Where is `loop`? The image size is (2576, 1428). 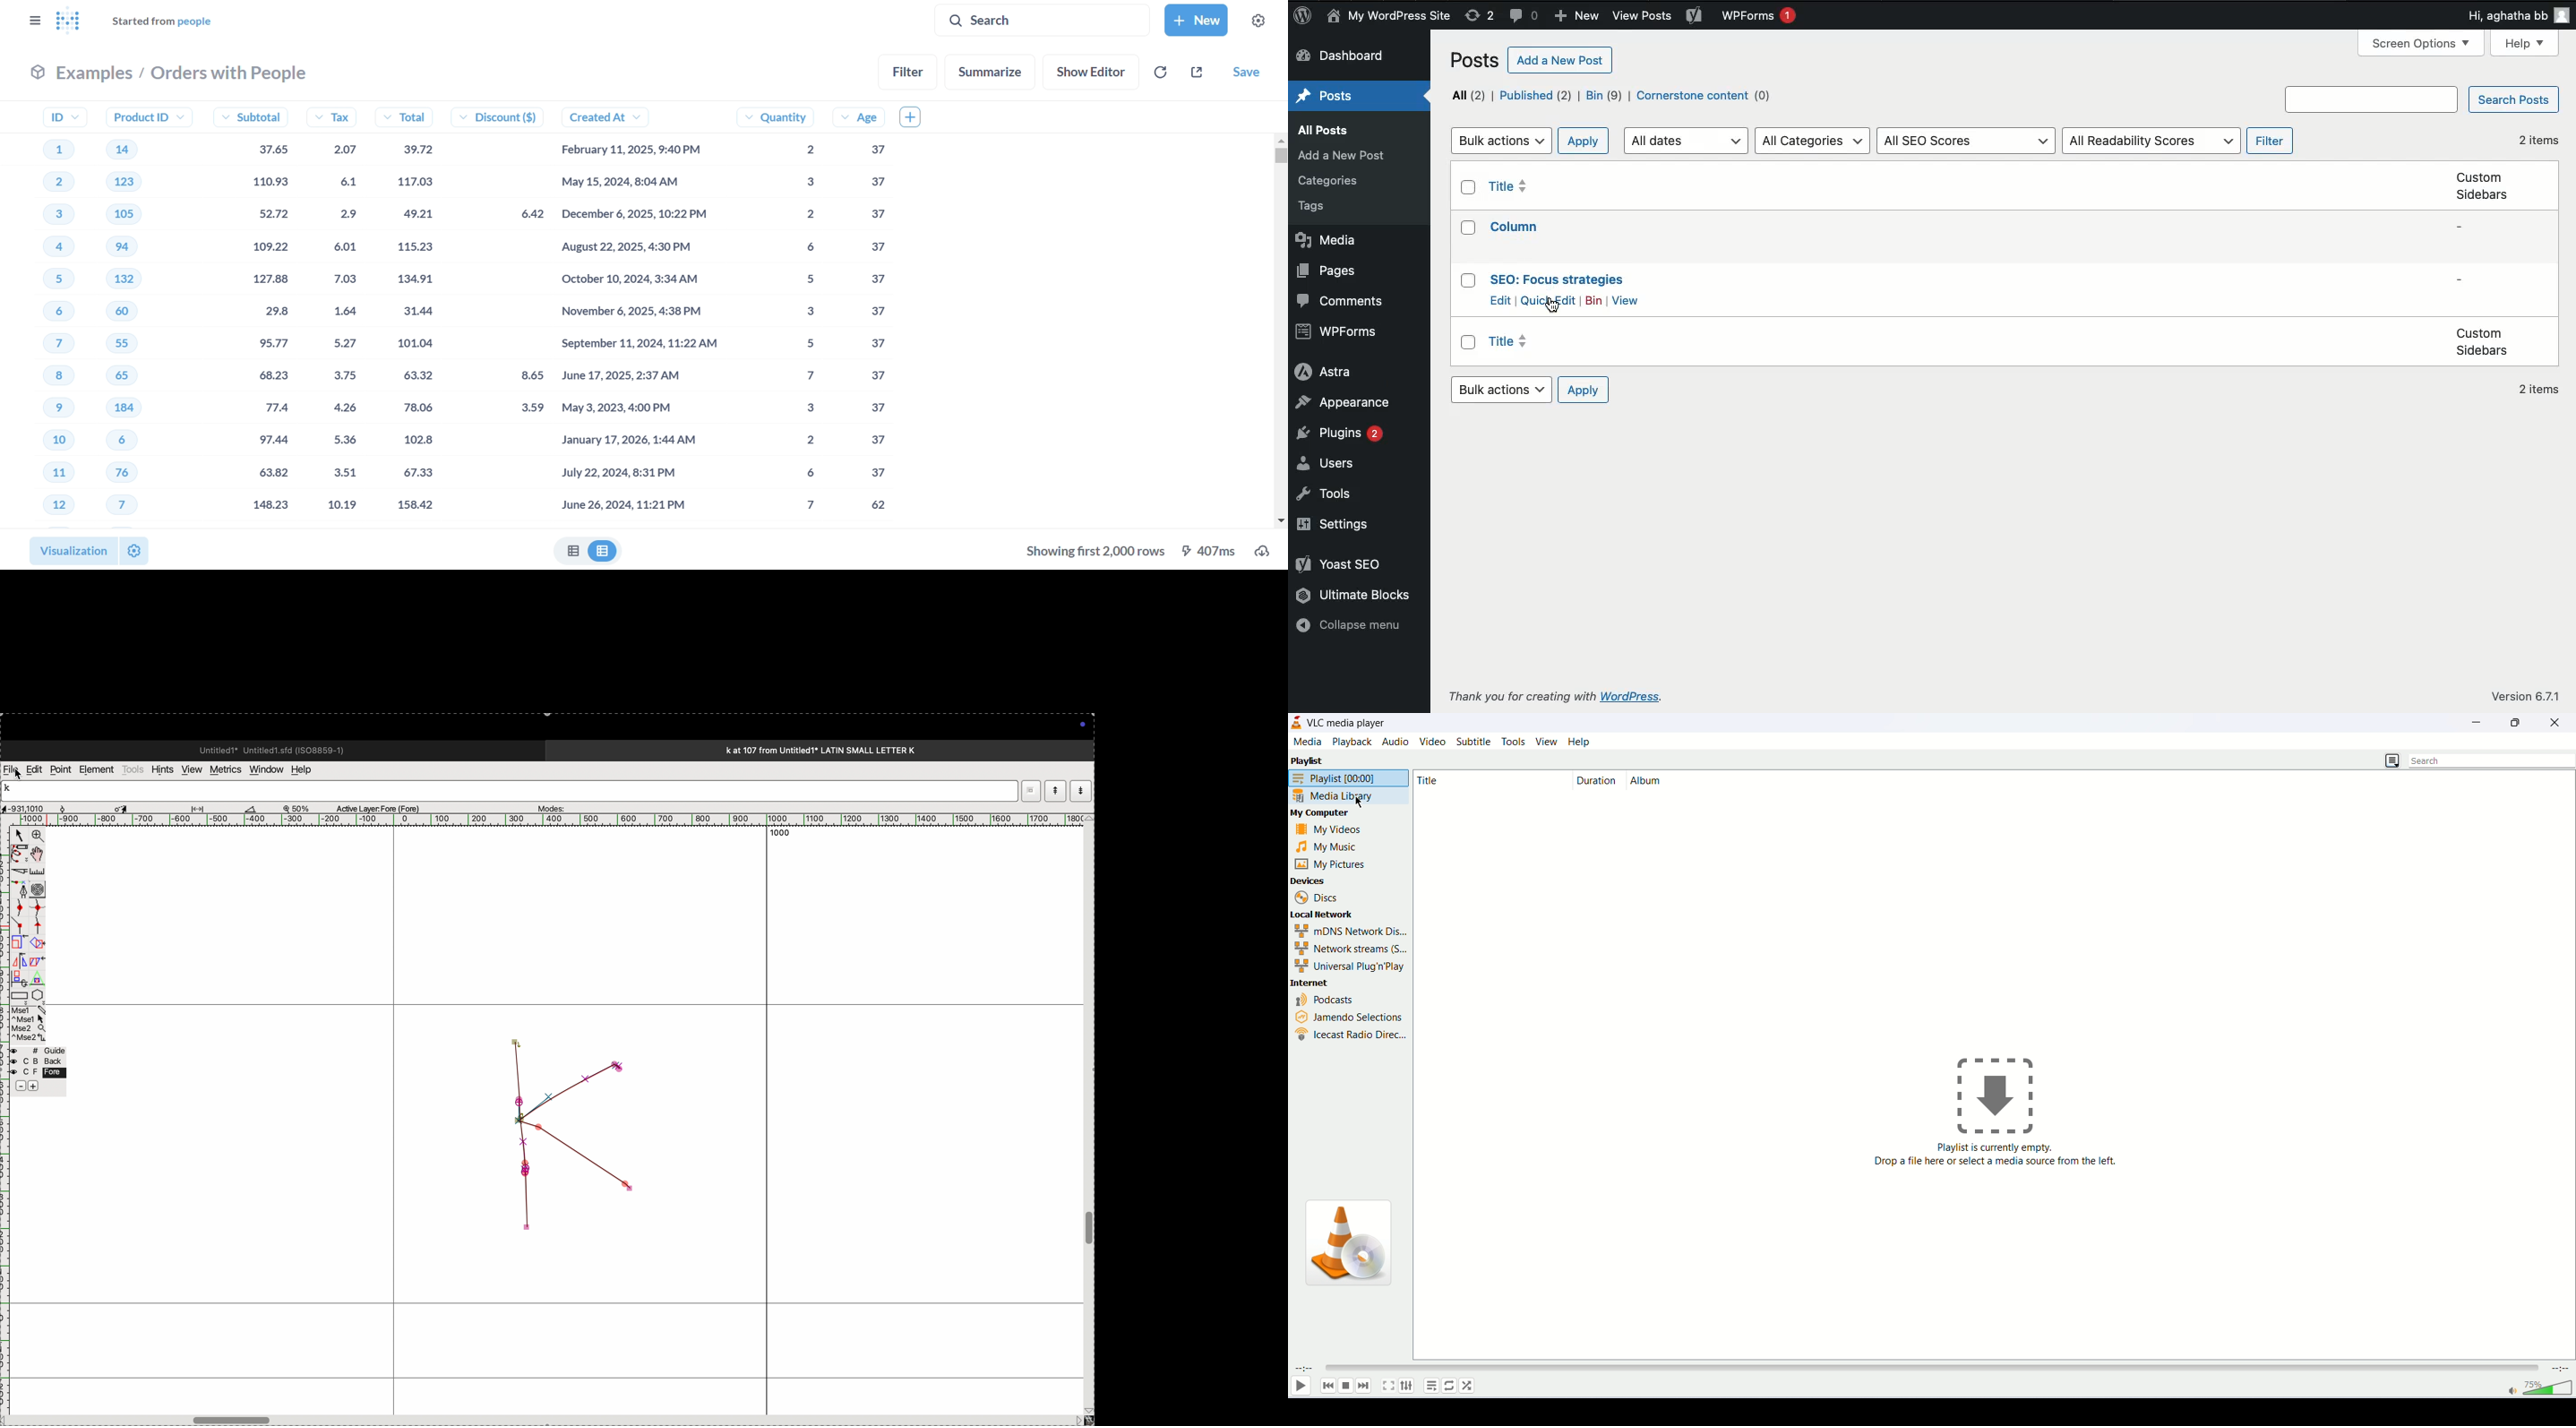 loop is located at coordinates (1450, 1386).